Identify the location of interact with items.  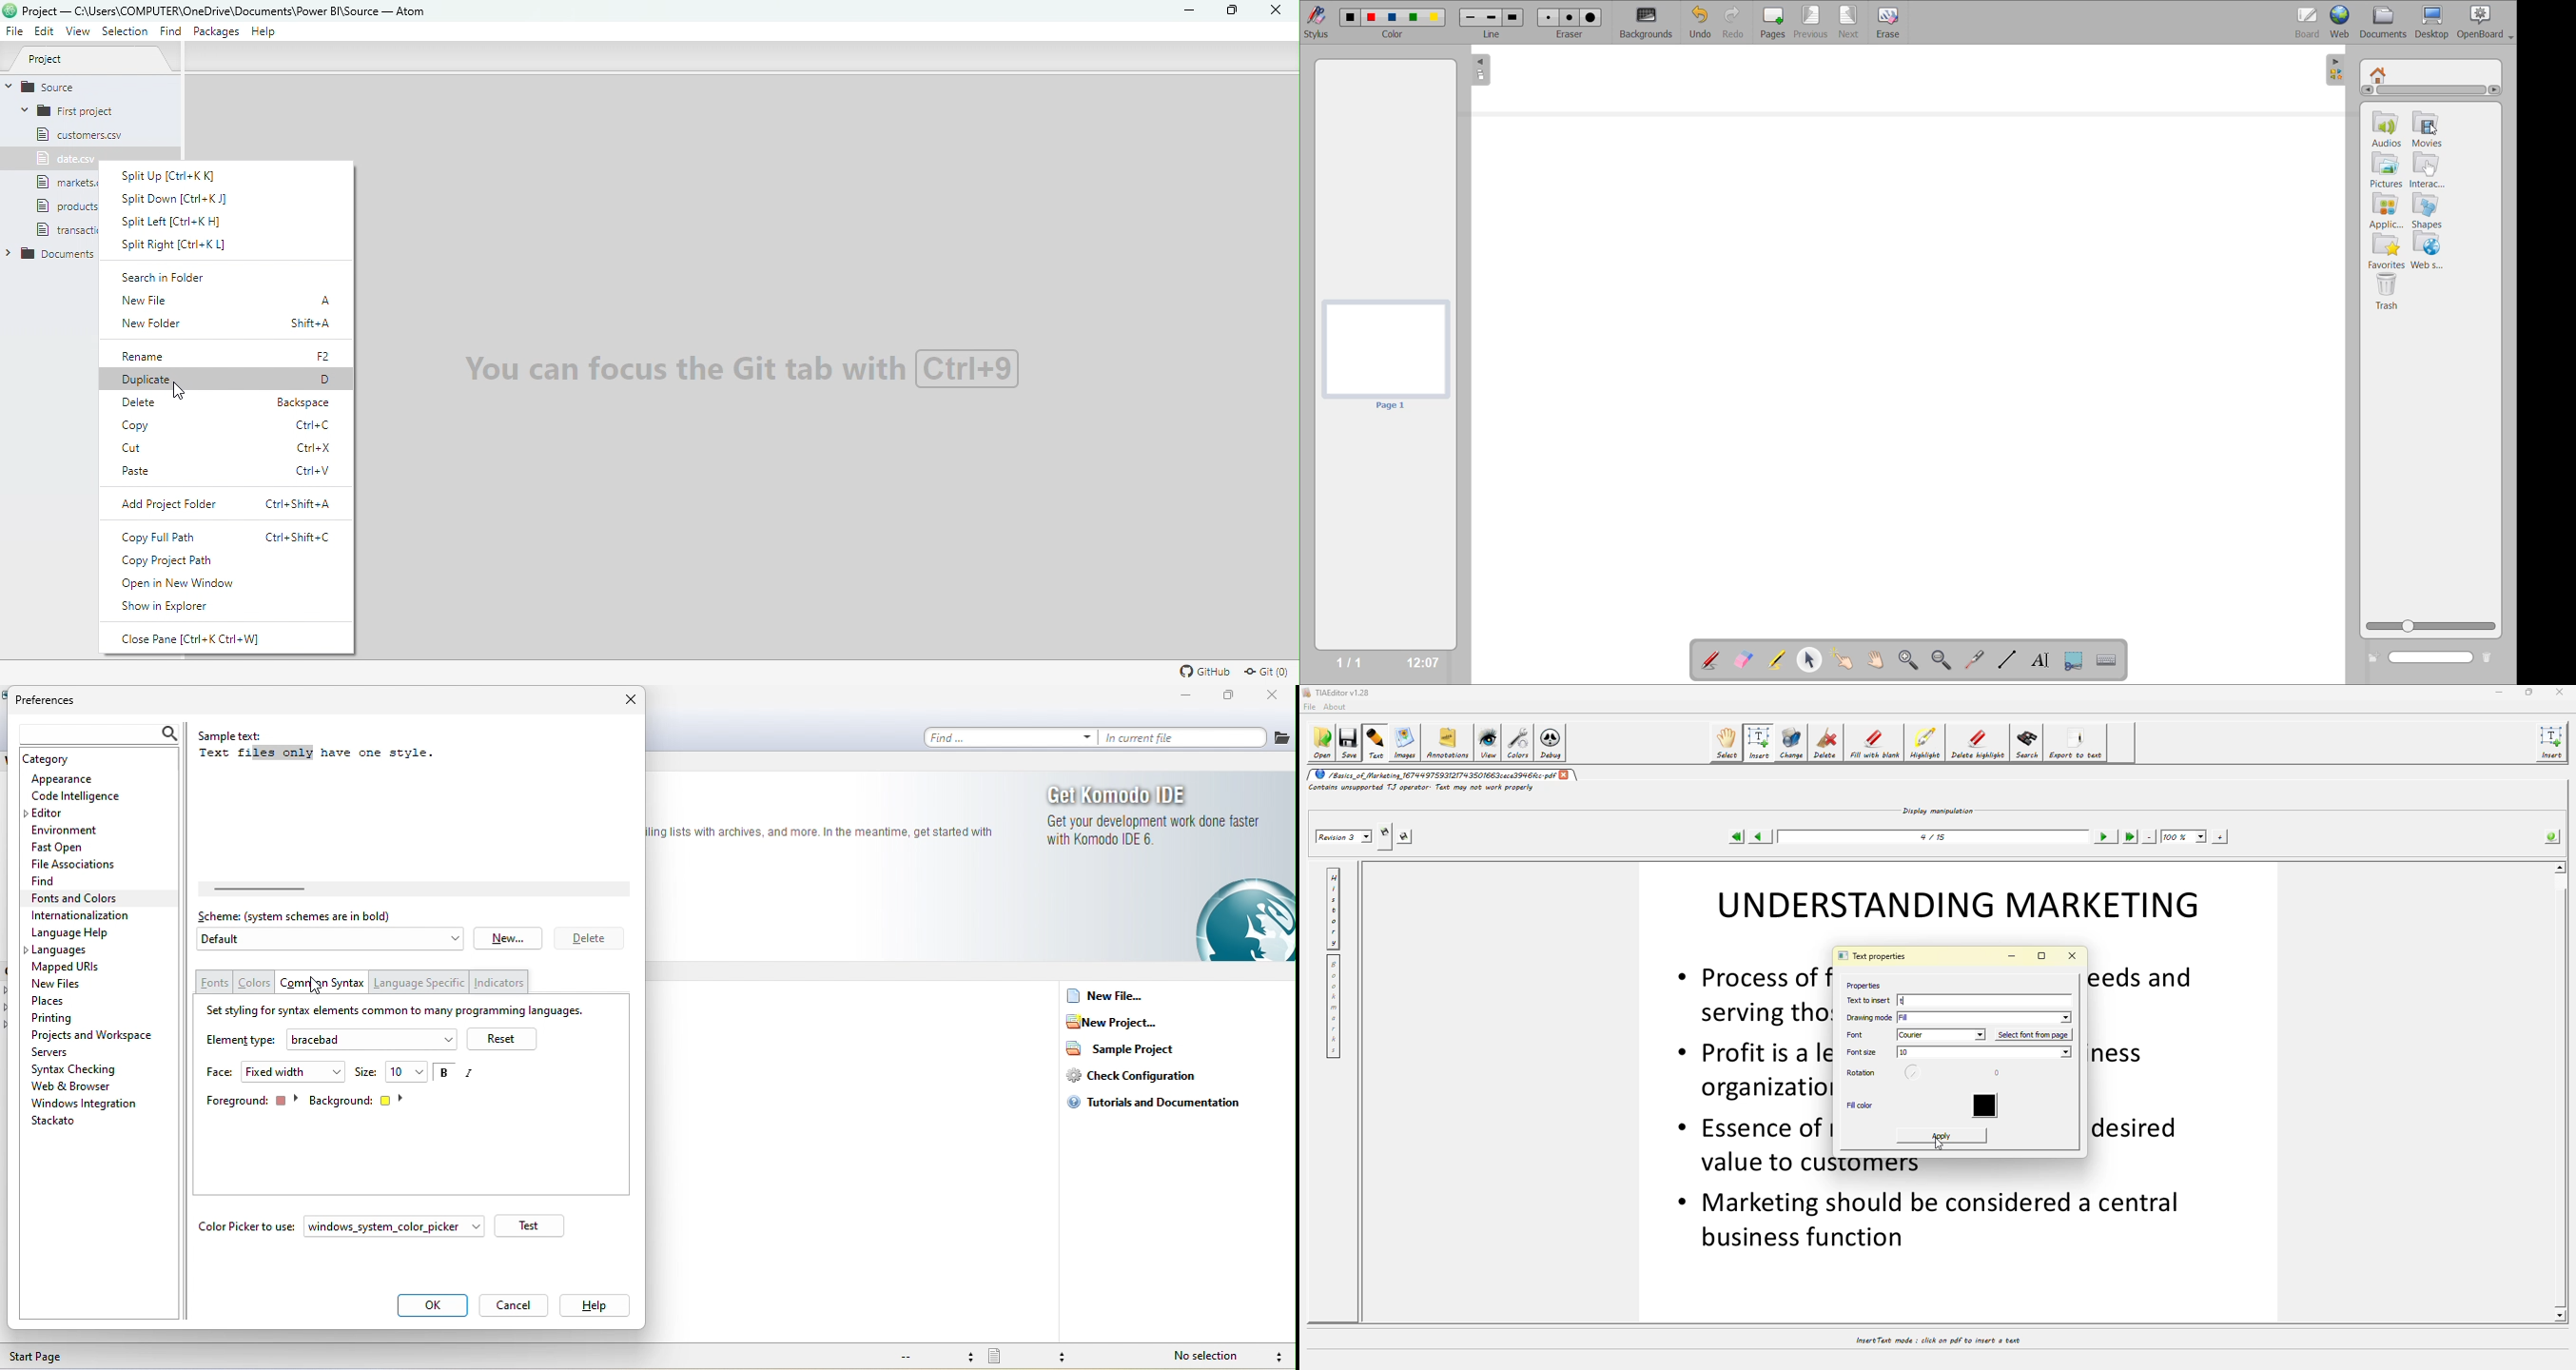
(1847, 662).